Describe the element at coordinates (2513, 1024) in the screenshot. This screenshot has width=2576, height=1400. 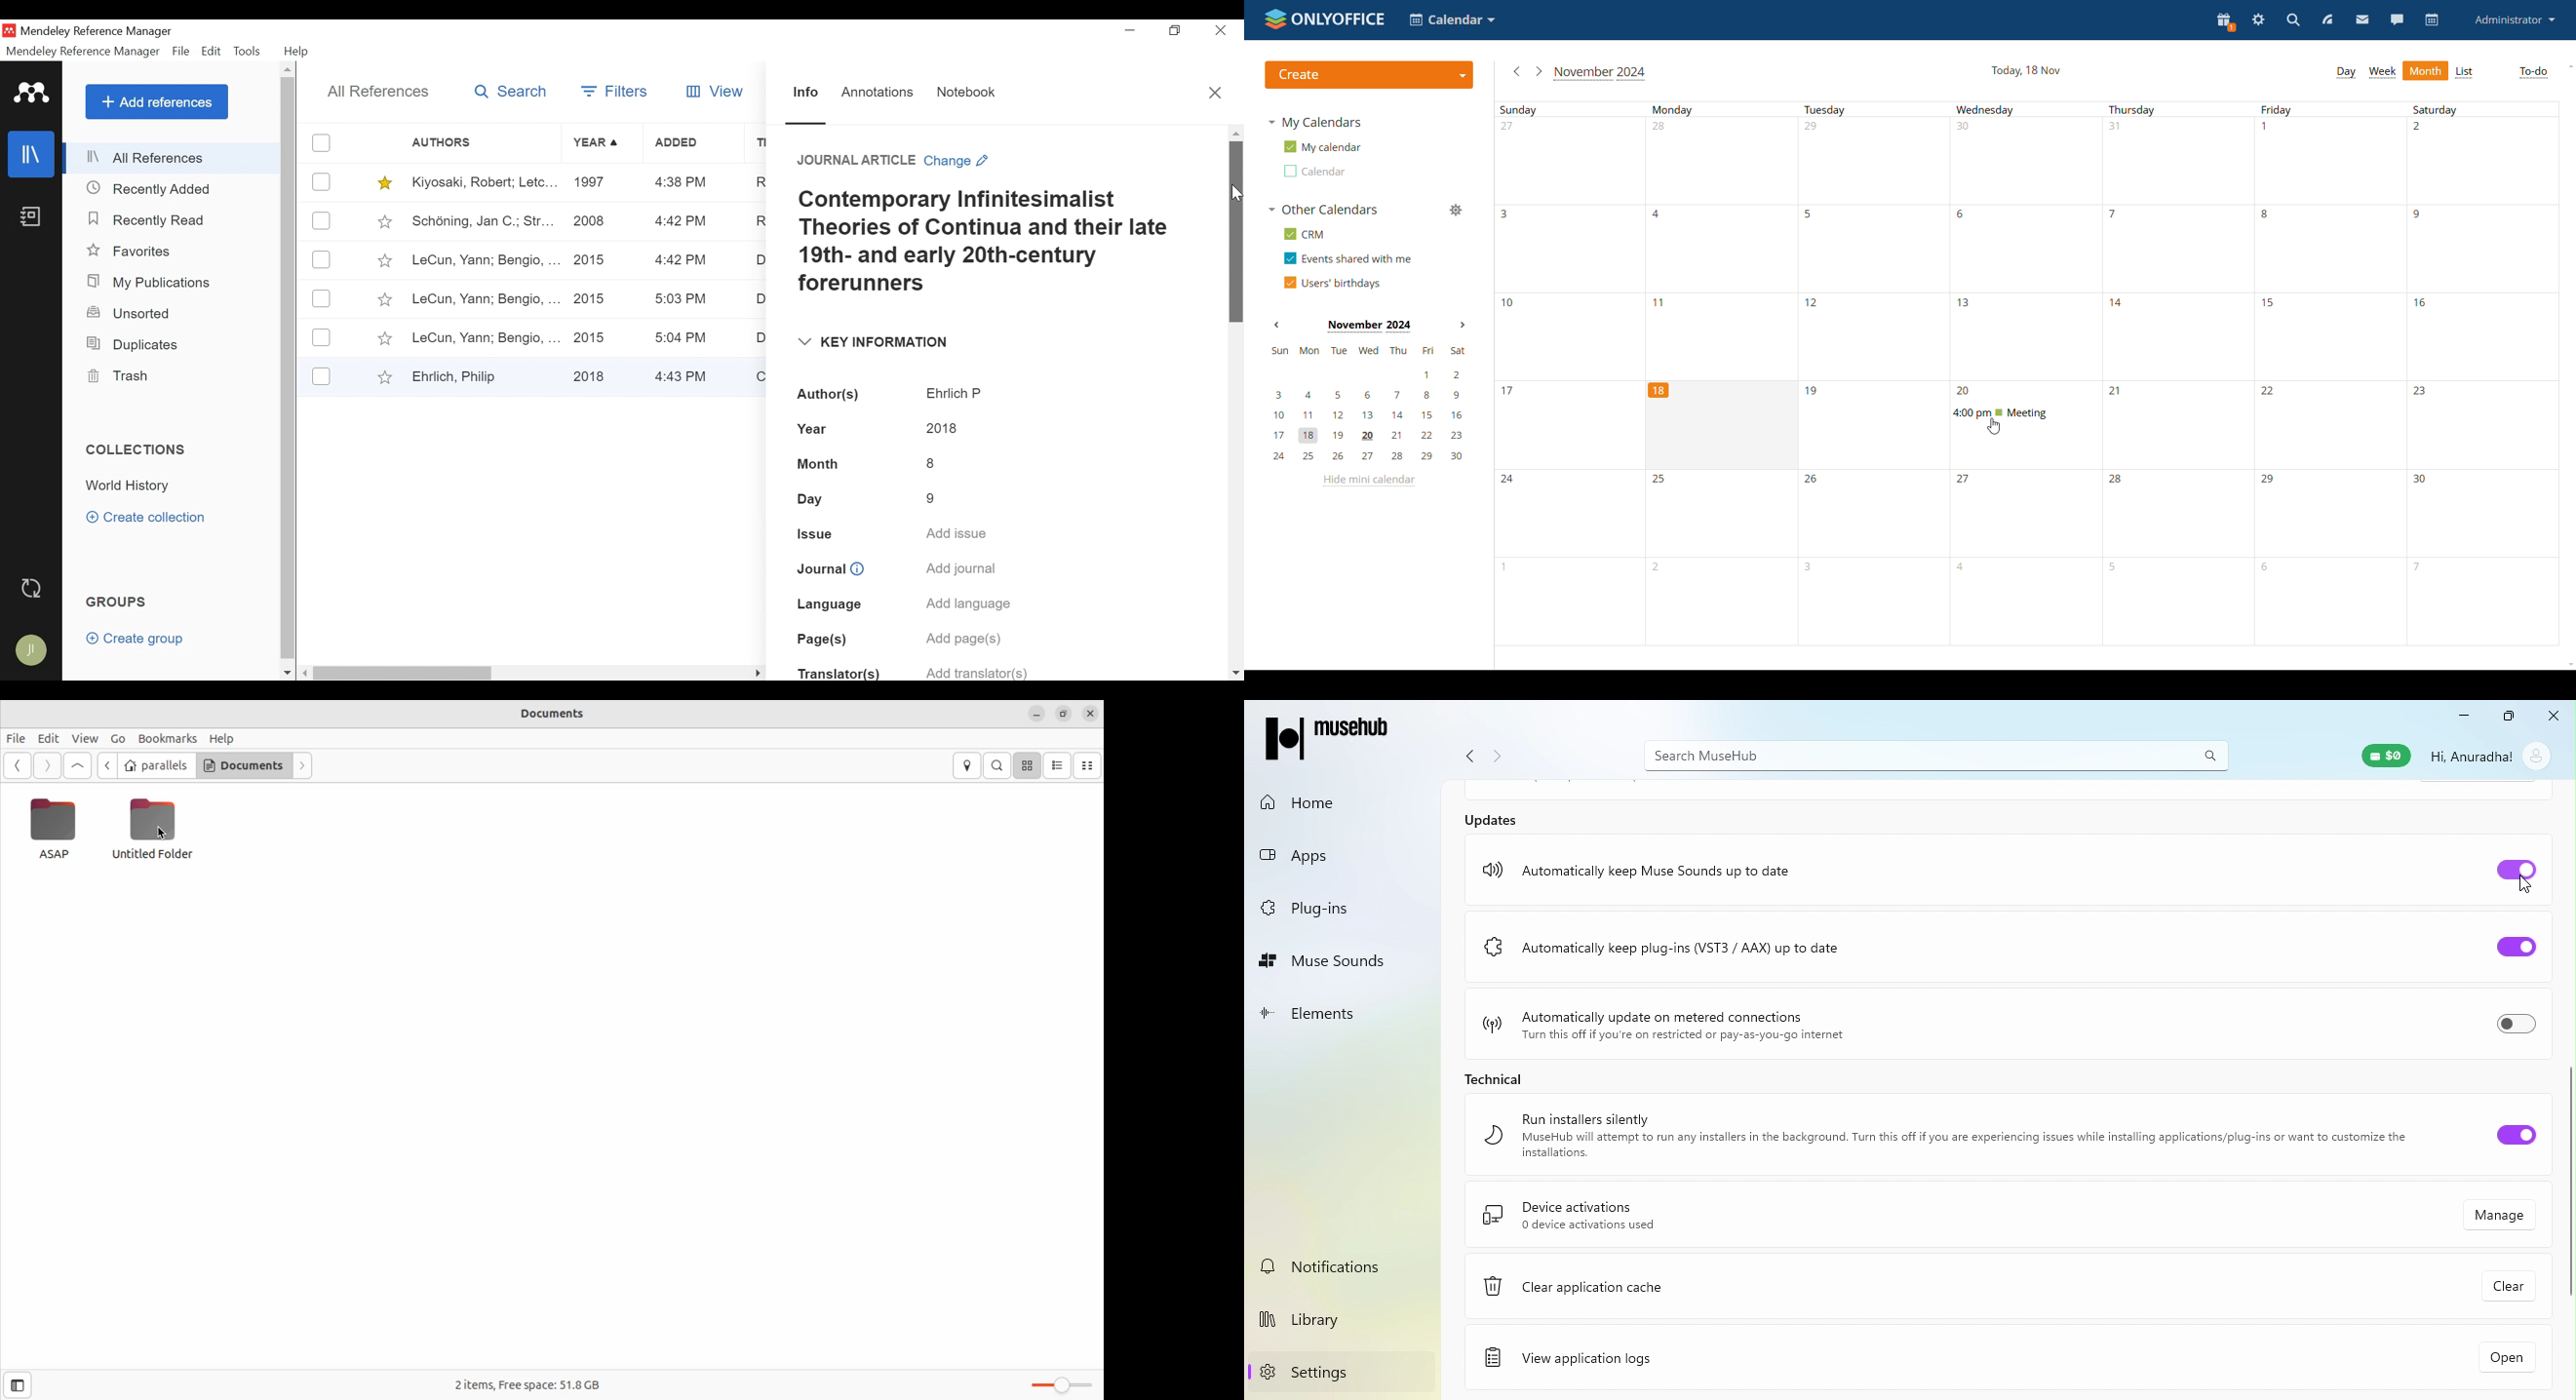
I see `Toggle` at that location.